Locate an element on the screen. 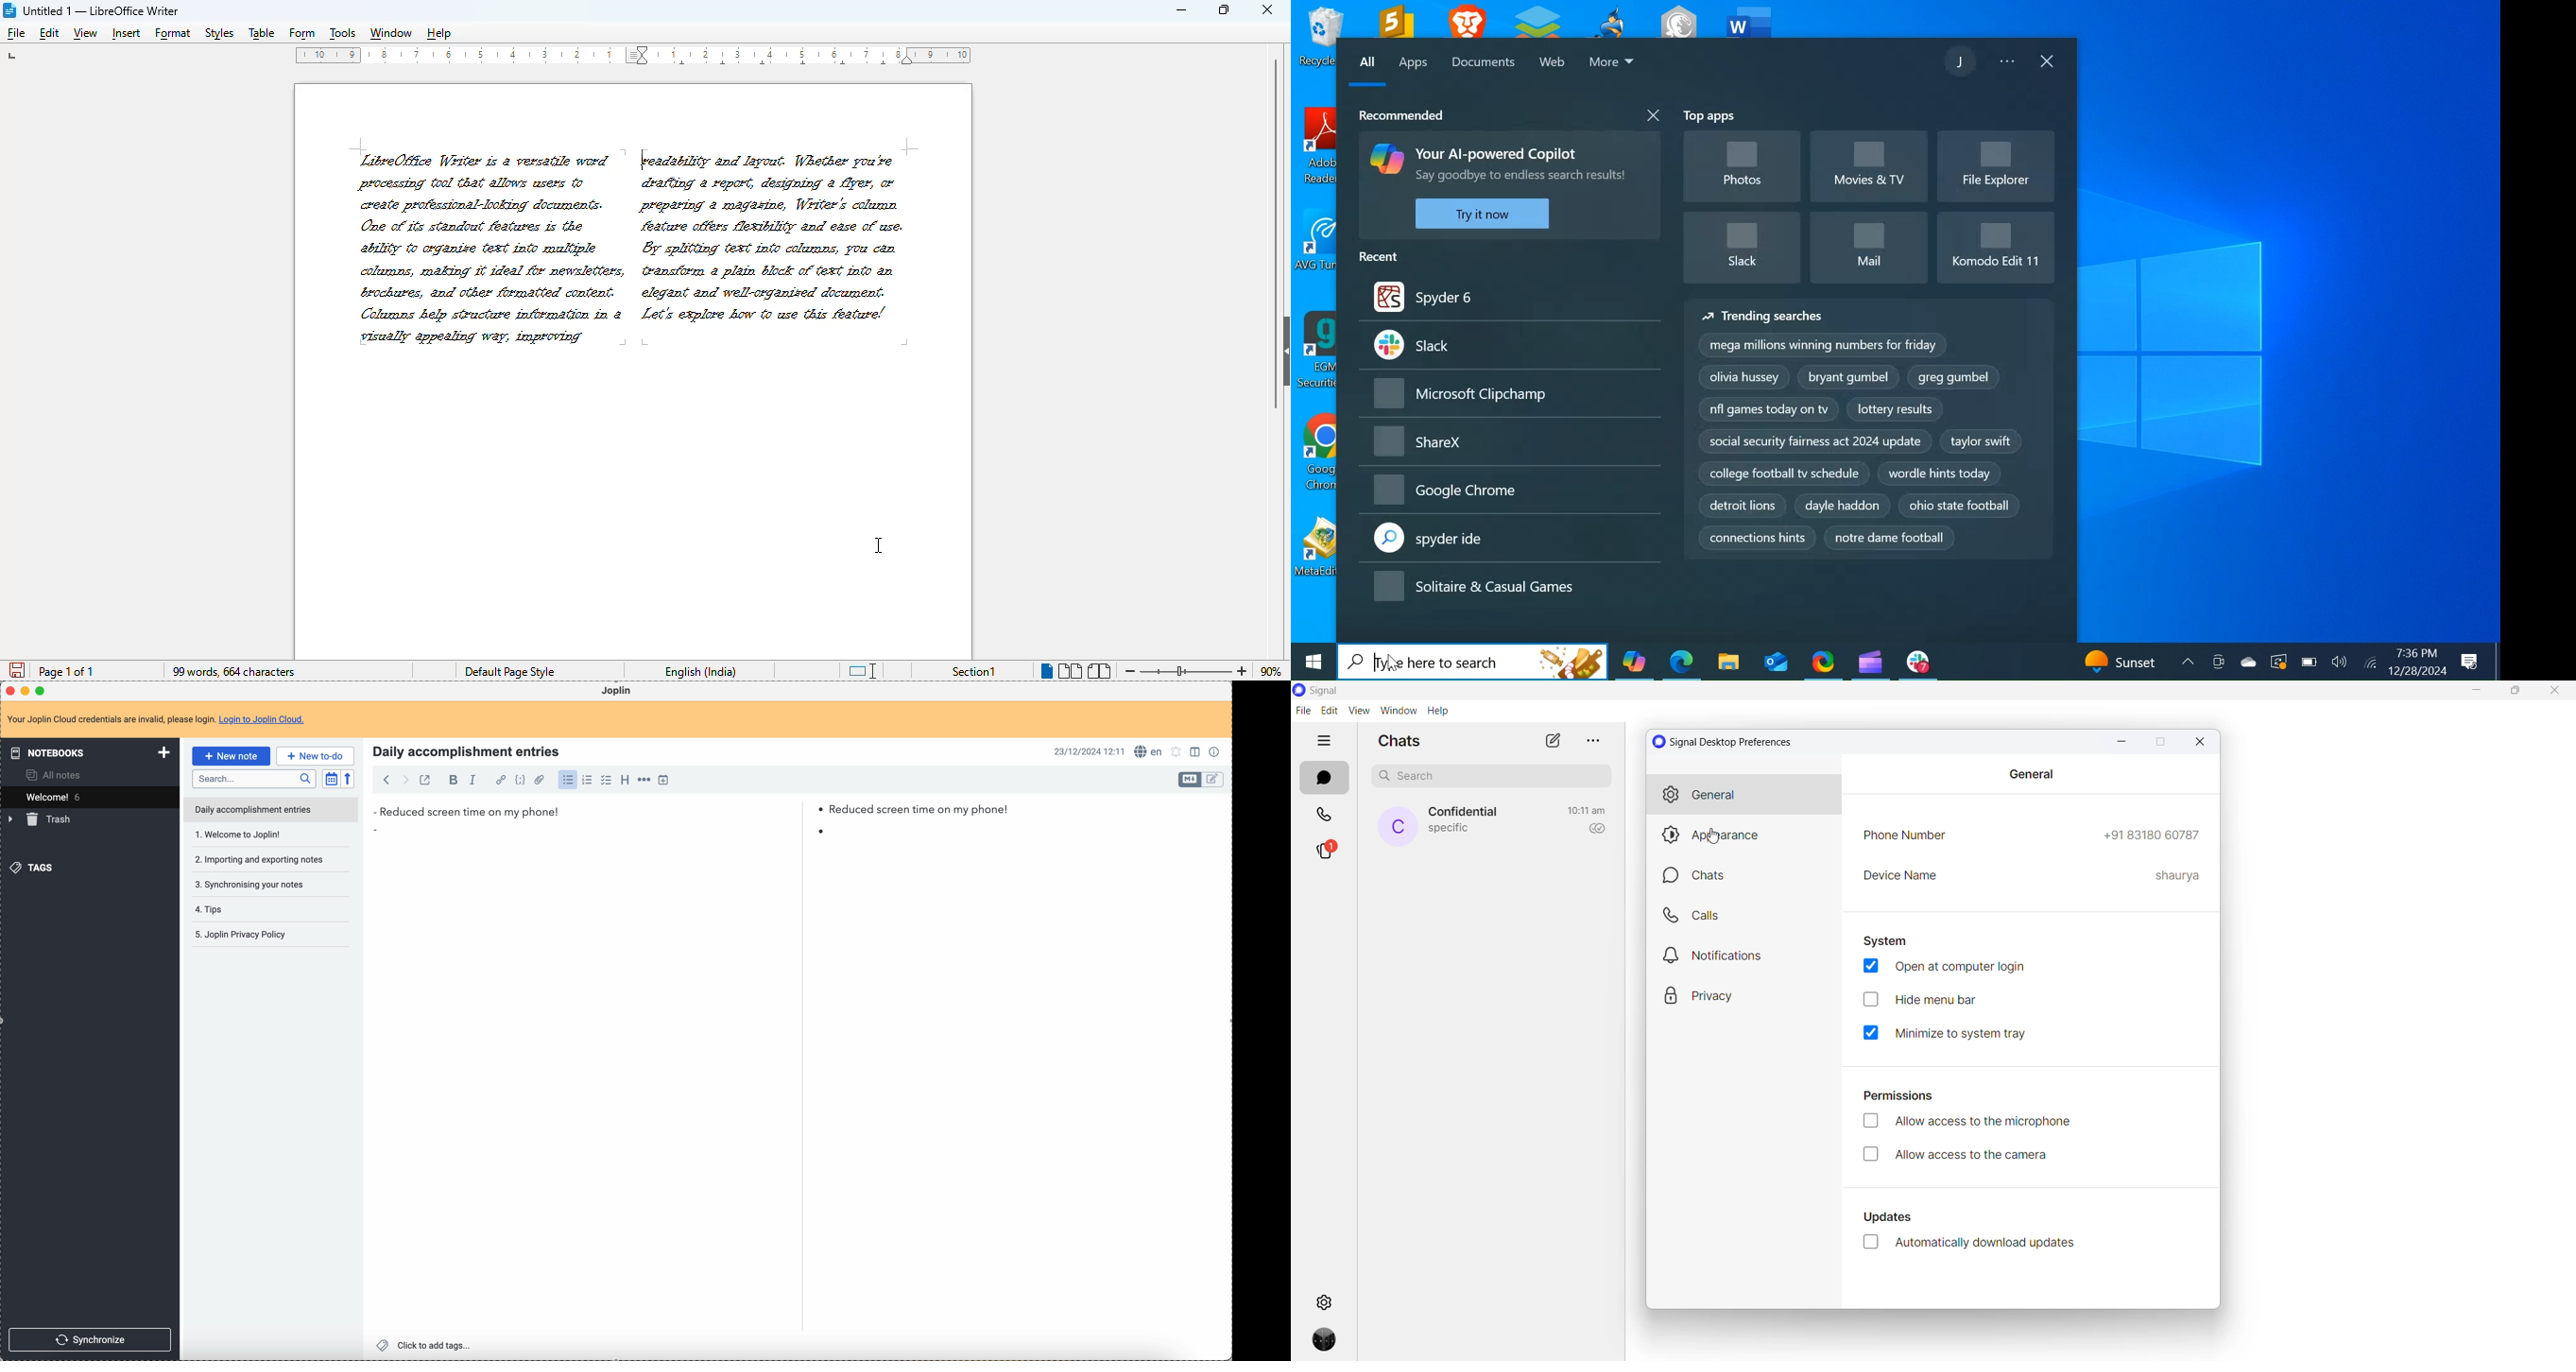 This screenshot has height=1372, width=2576. tags is located at coordinates (35, 867).